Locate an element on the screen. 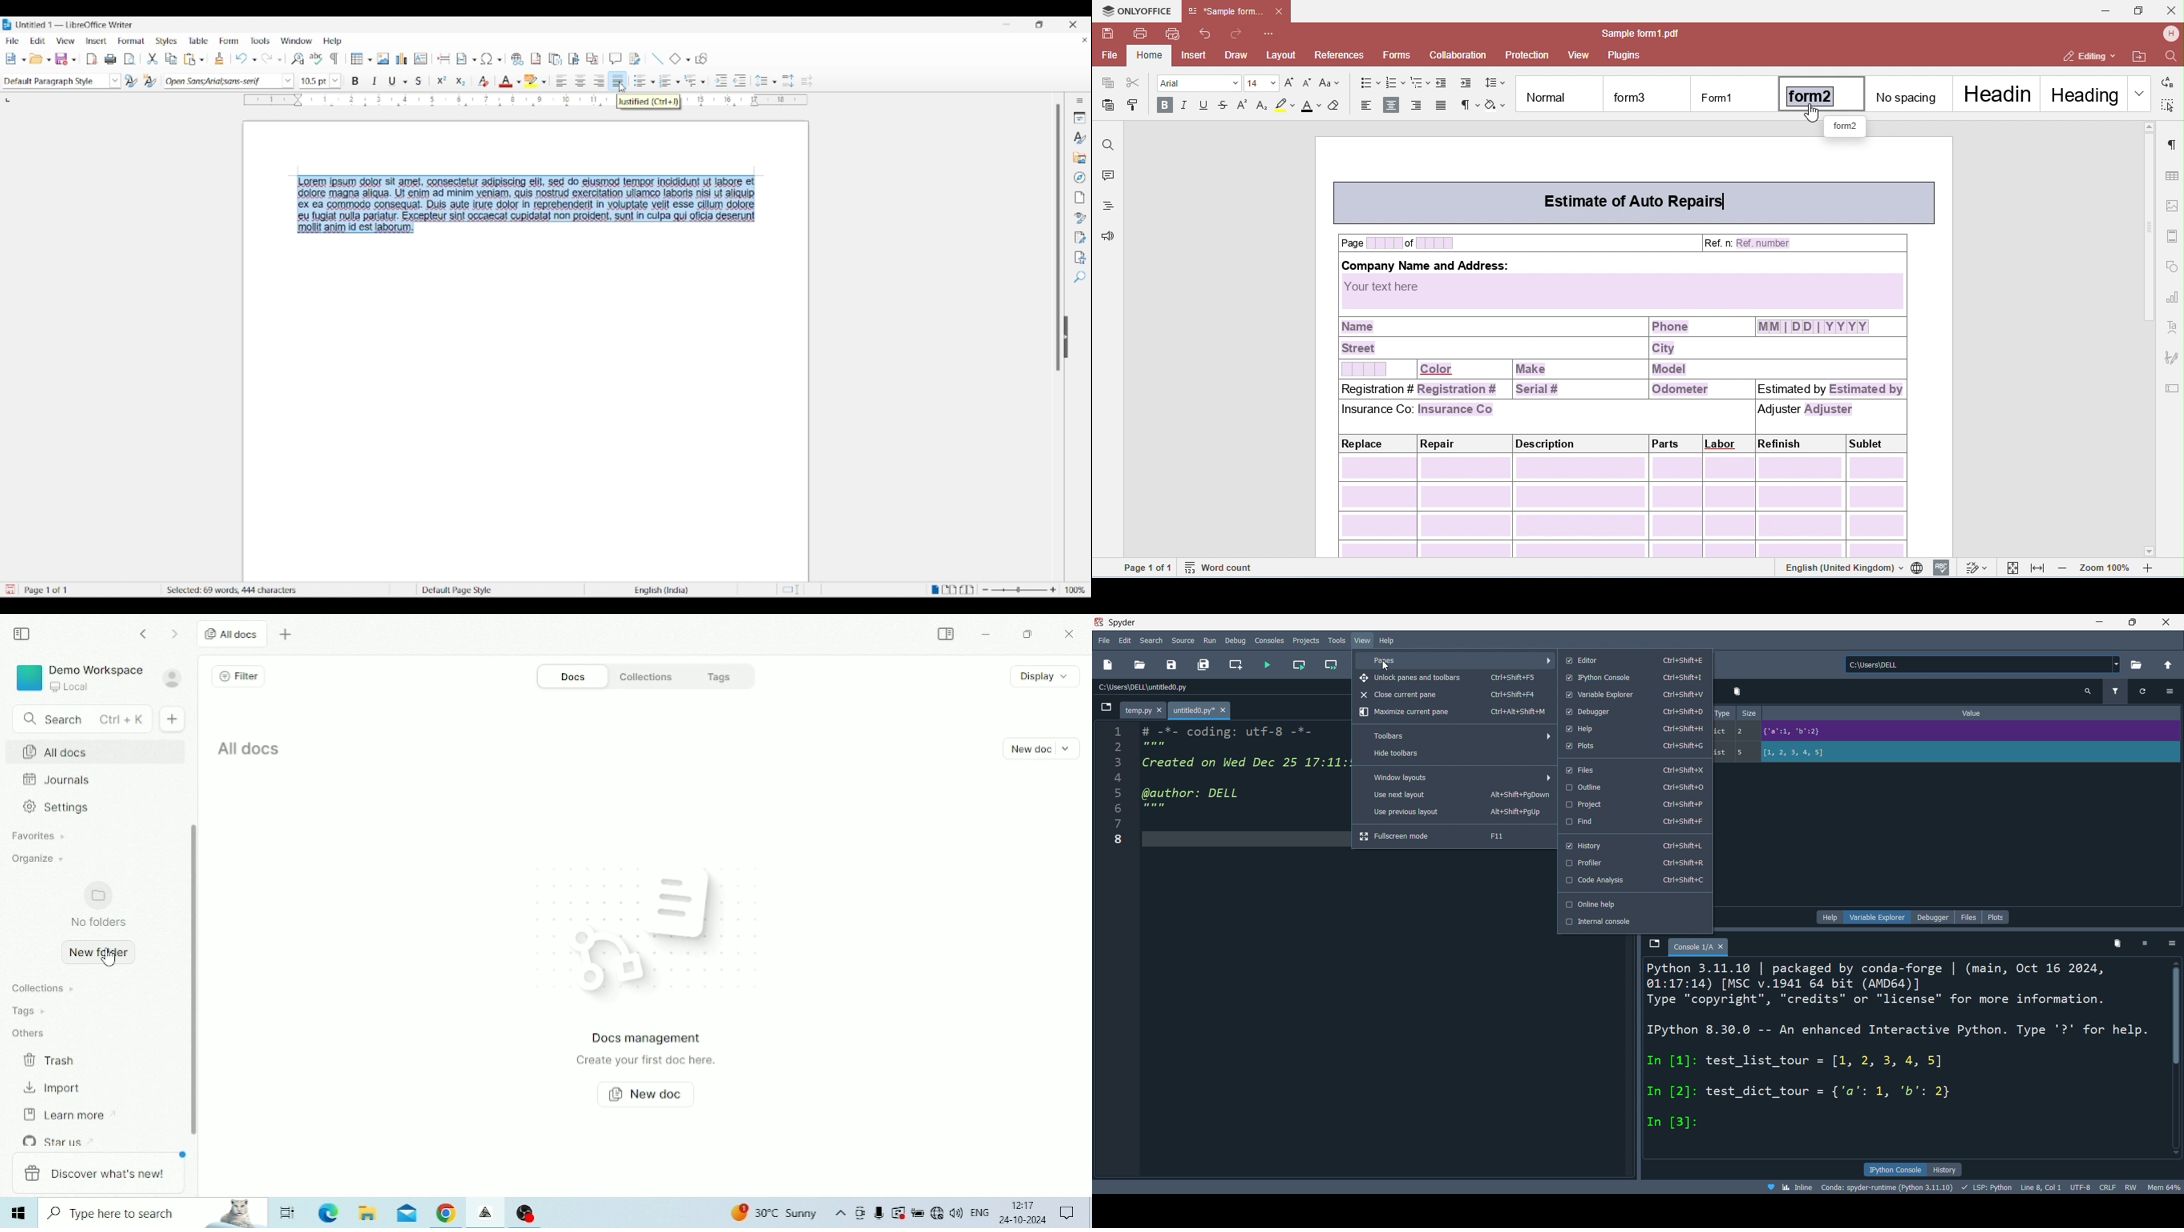  Navigator is located at coordinates (1080, 177).